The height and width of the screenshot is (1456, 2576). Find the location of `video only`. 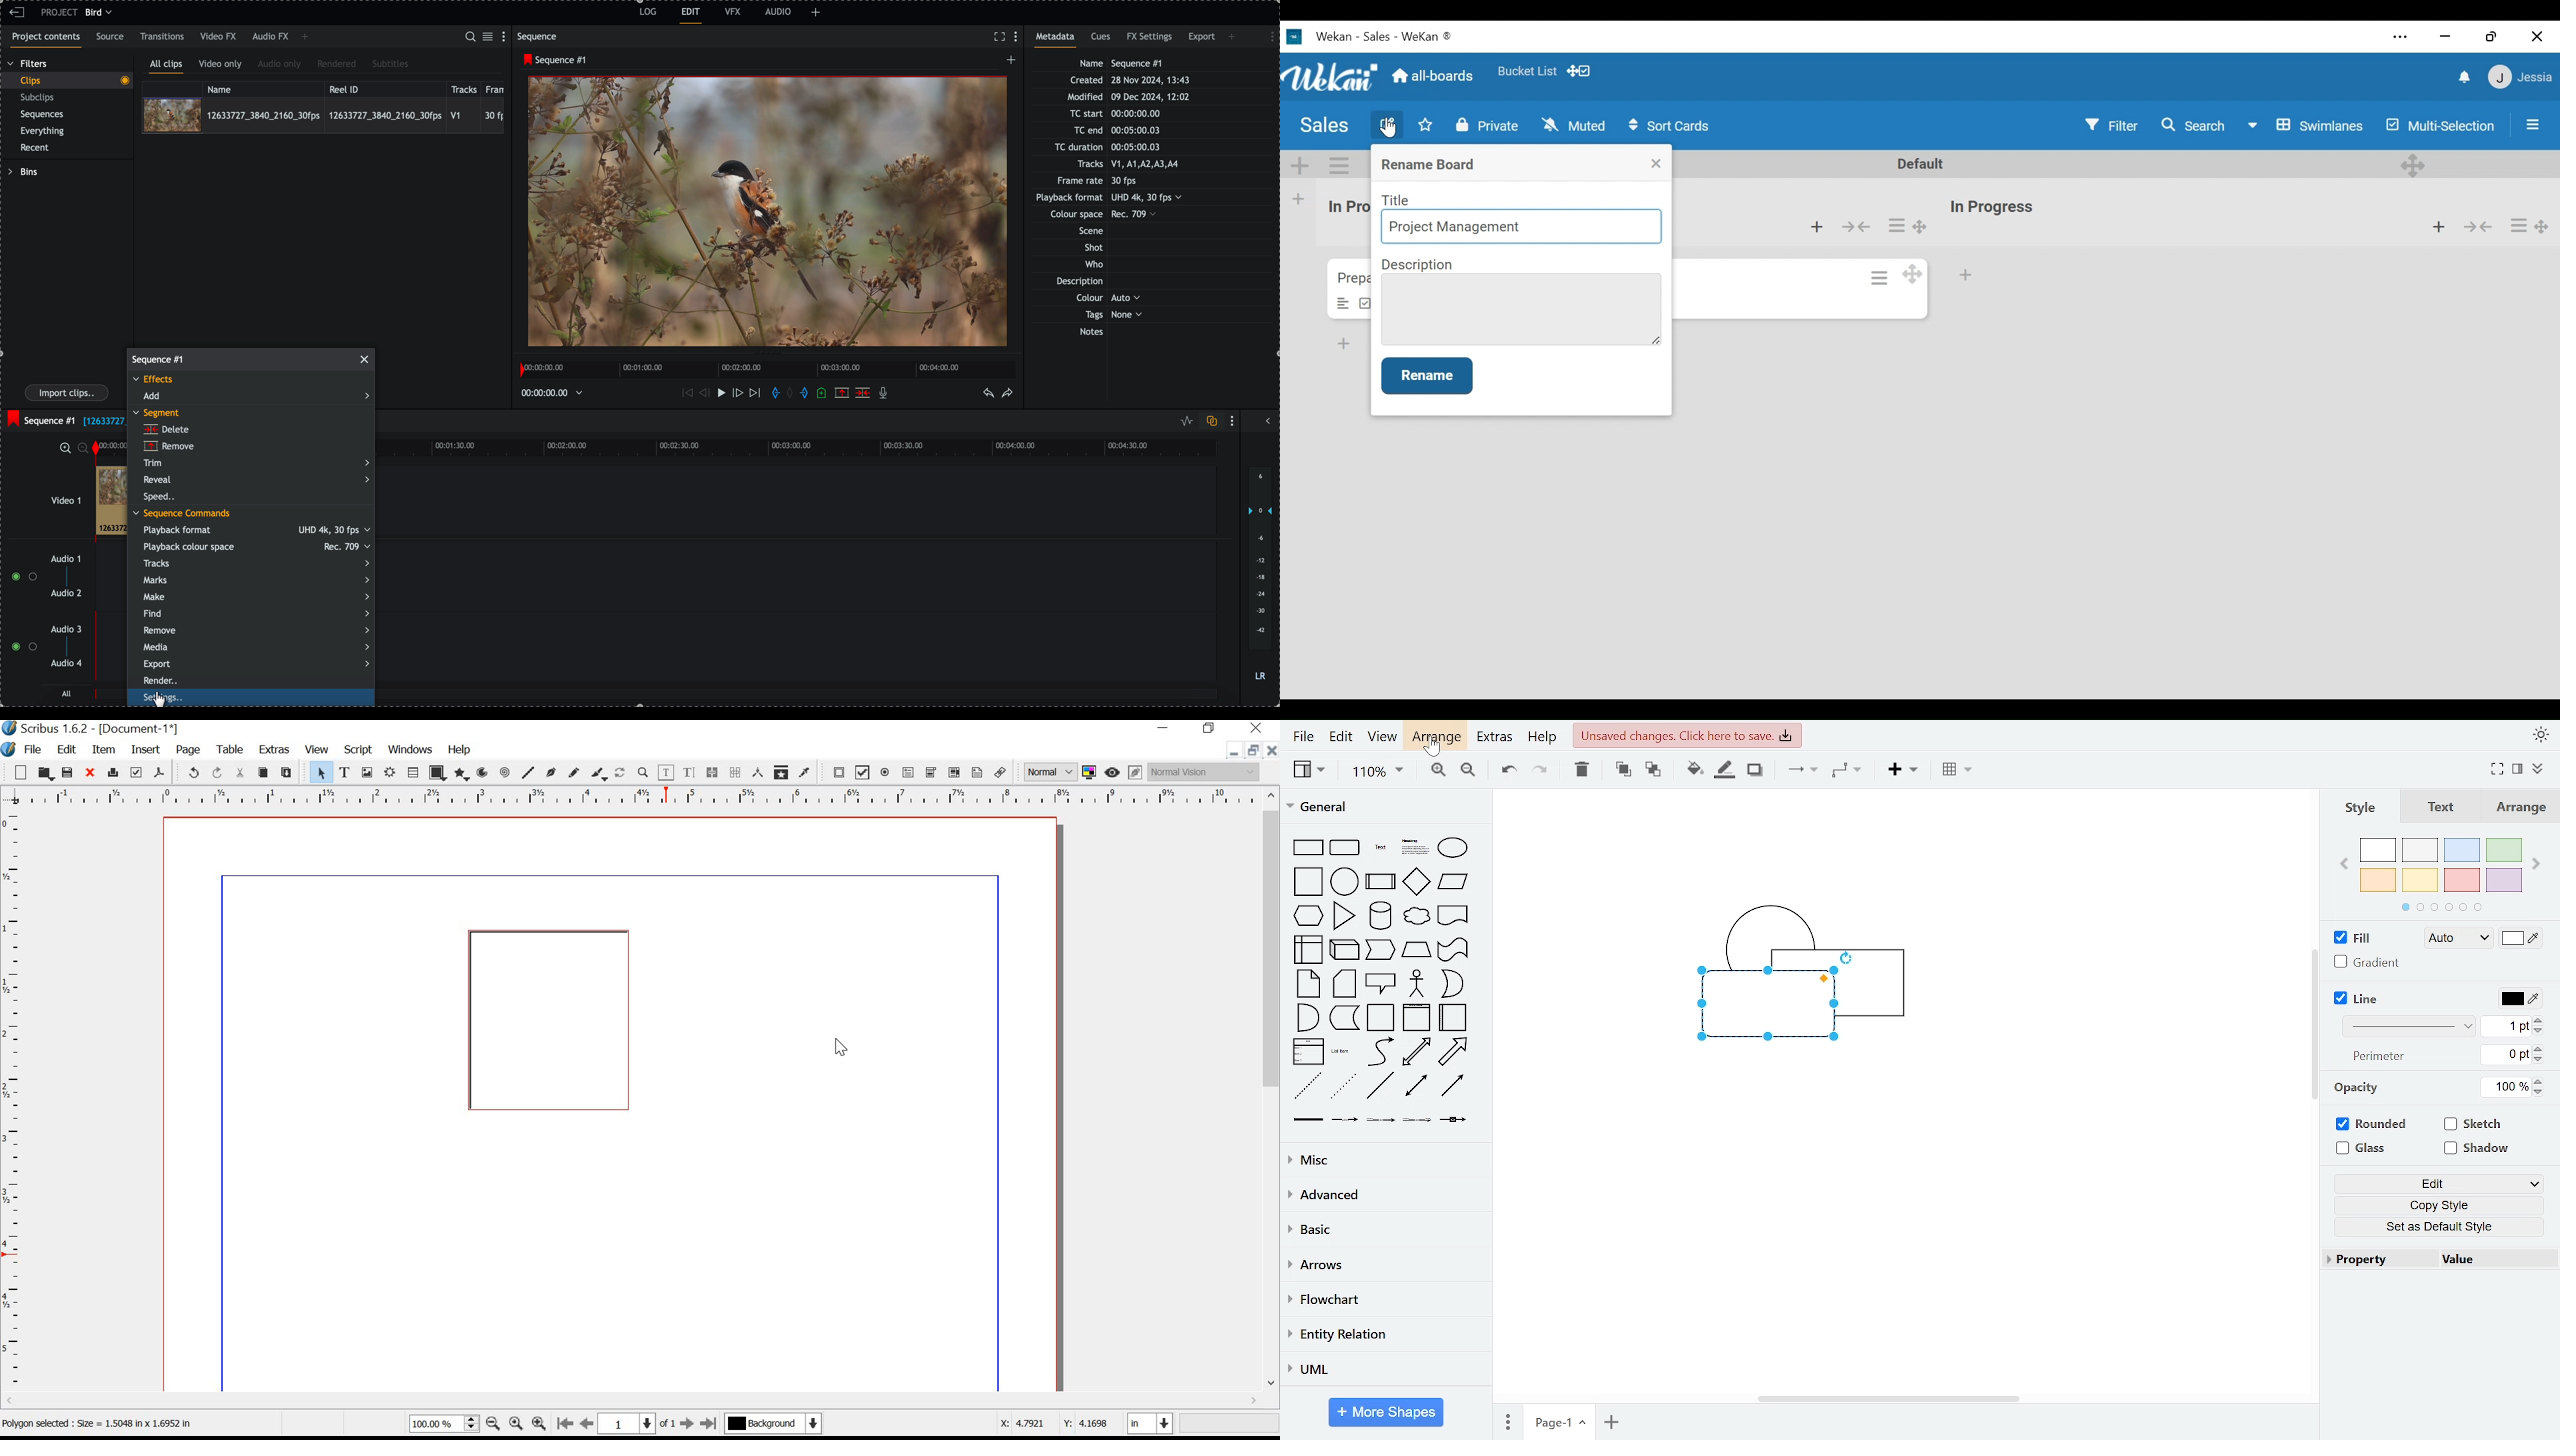

video only is located at coordinates (223, 66).